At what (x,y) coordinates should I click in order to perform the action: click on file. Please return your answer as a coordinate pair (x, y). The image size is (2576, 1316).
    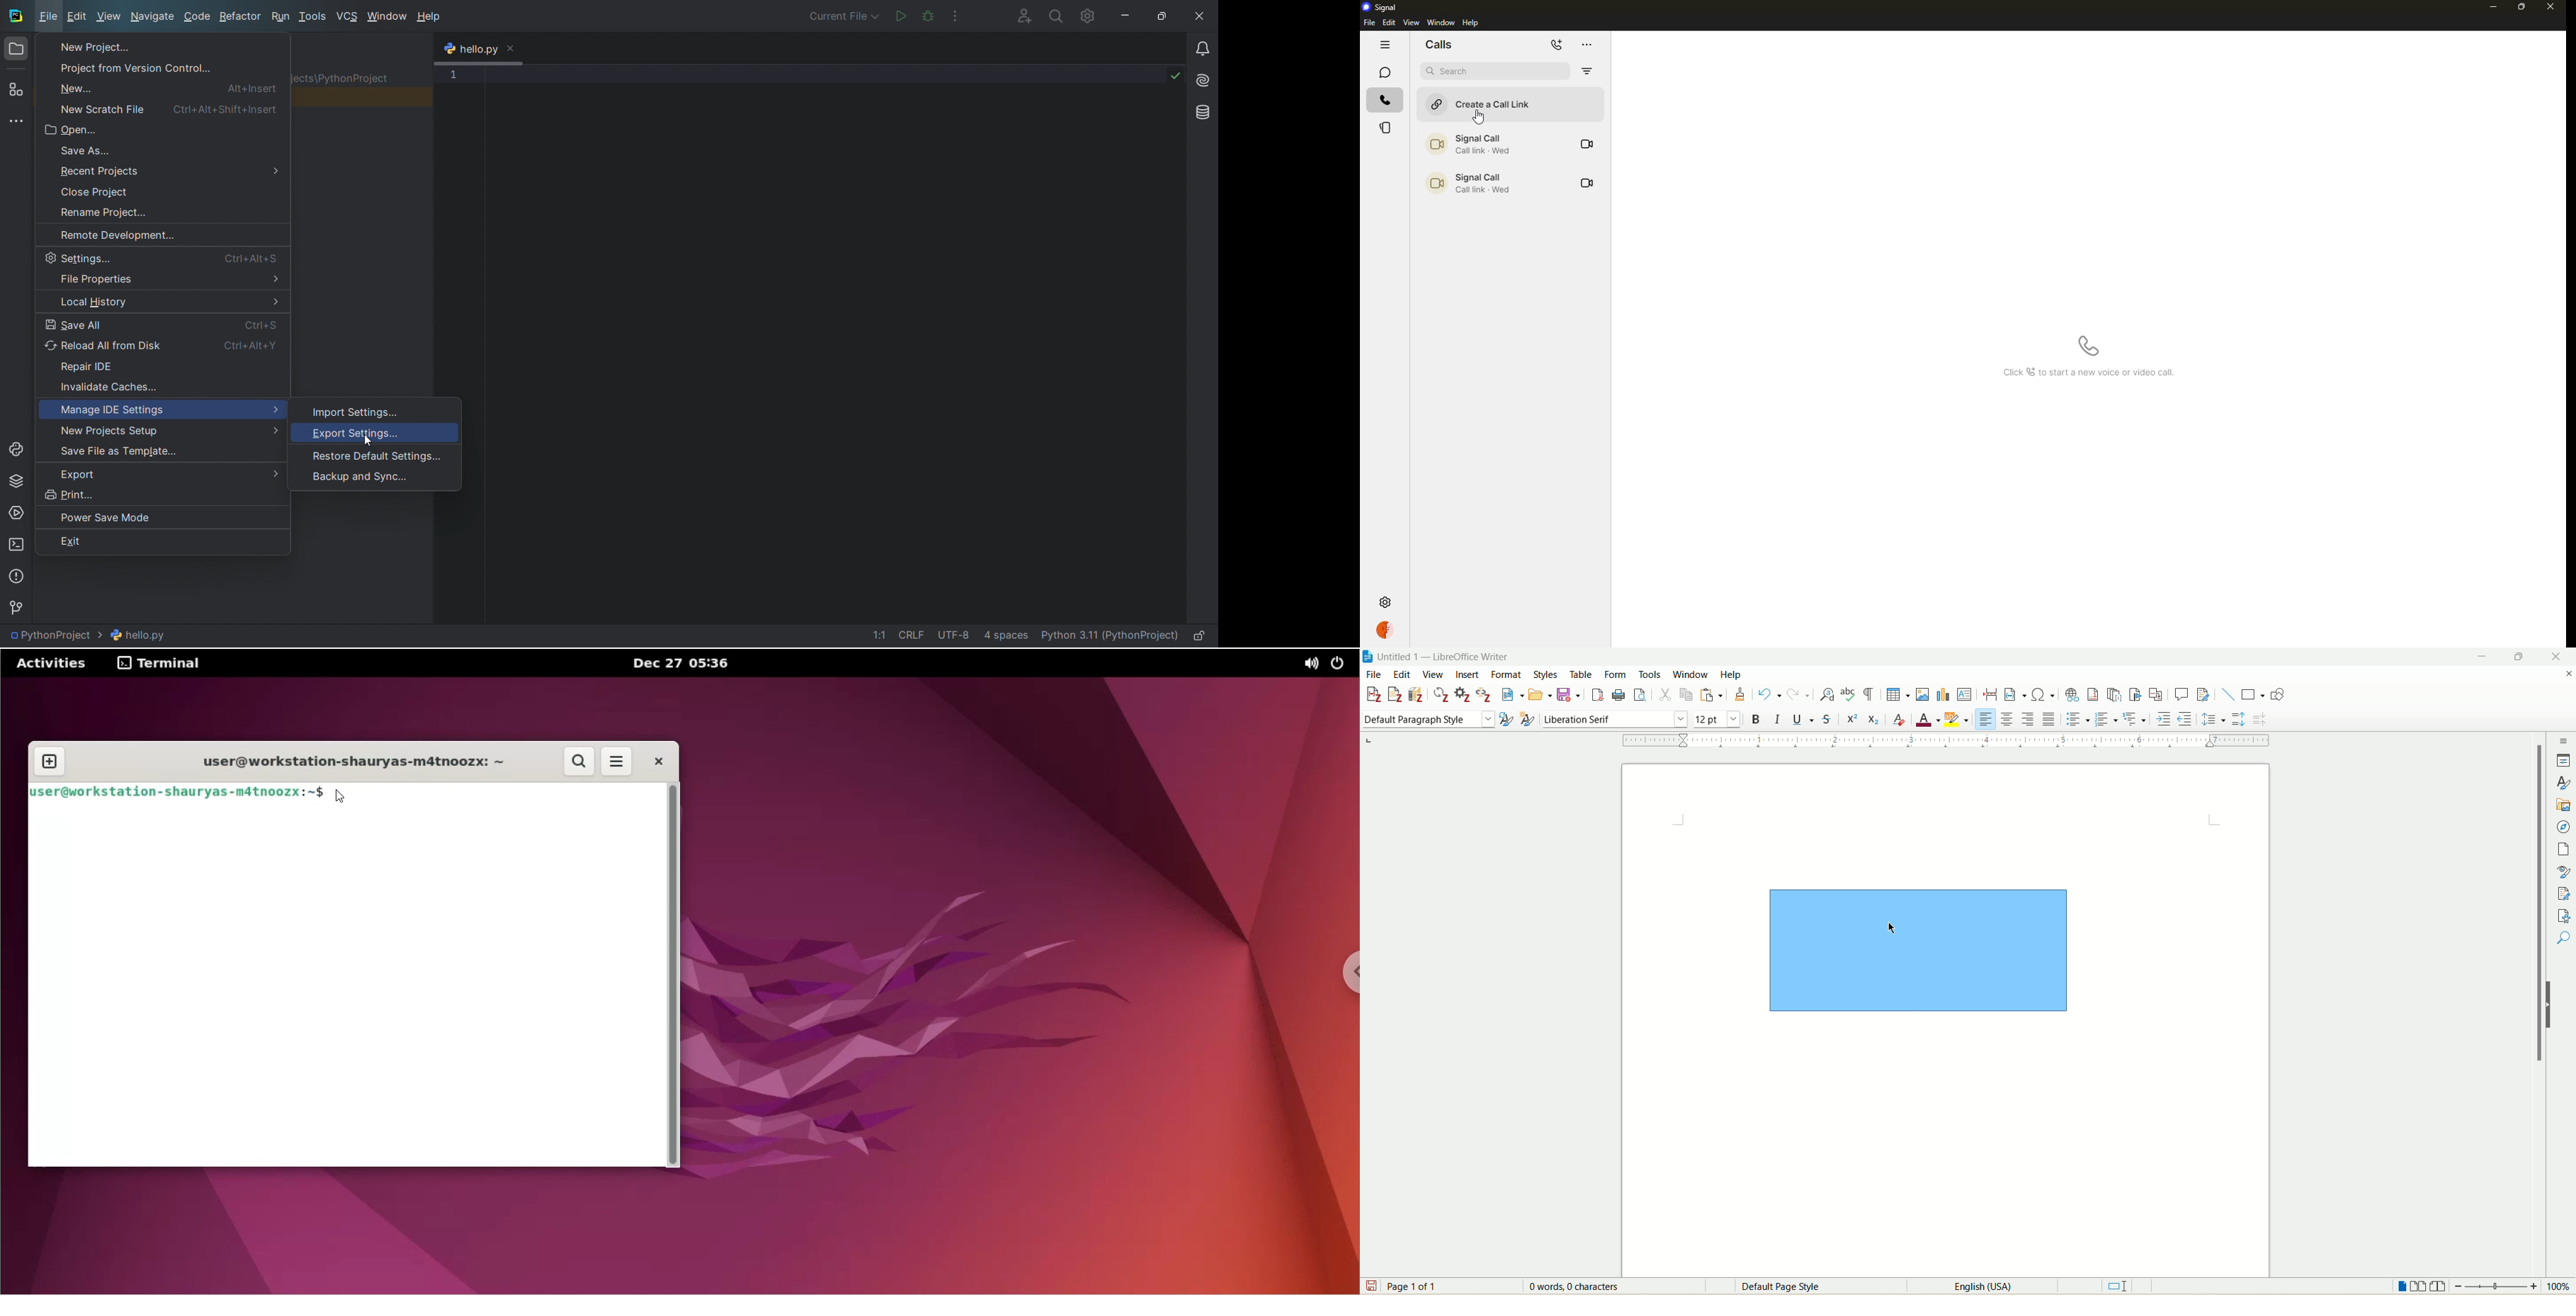
    Looking at the image, I should click on (1369, 22).